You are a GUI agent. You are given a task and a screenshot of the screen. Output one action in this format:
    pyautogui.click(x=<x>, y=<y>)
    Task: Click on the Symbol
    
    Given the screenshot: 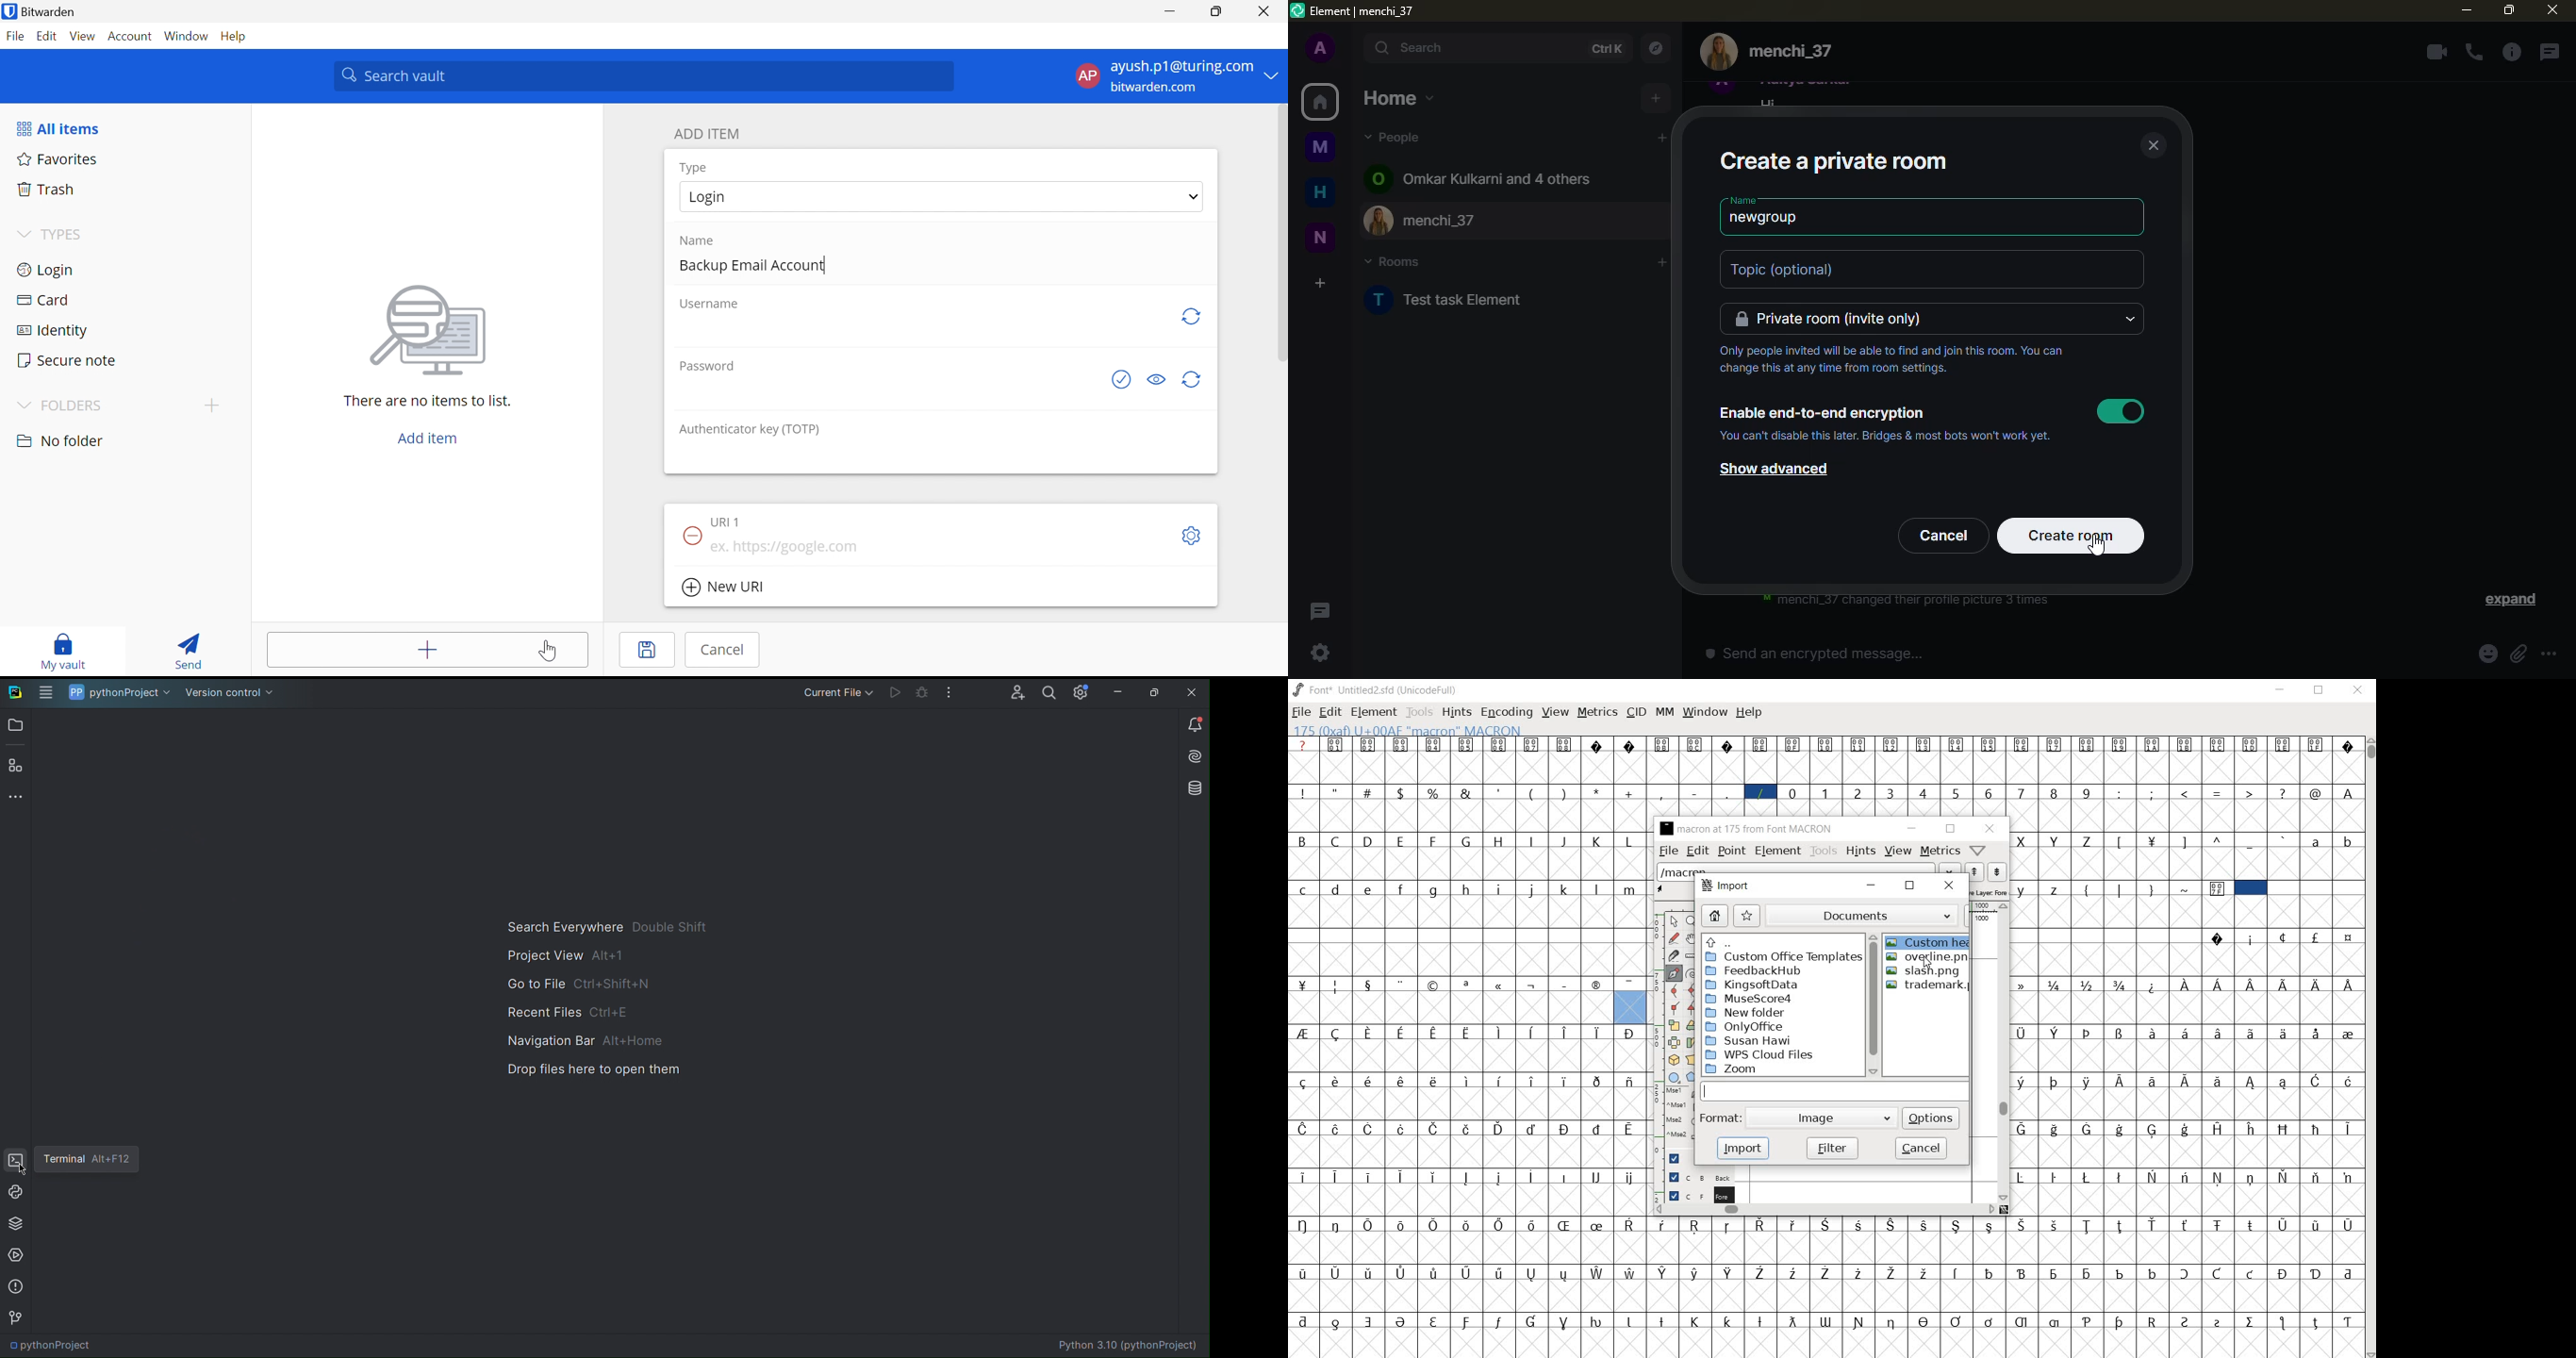 What is the action you would take?
    pyautogui.click(x=1469, y=1032)
    